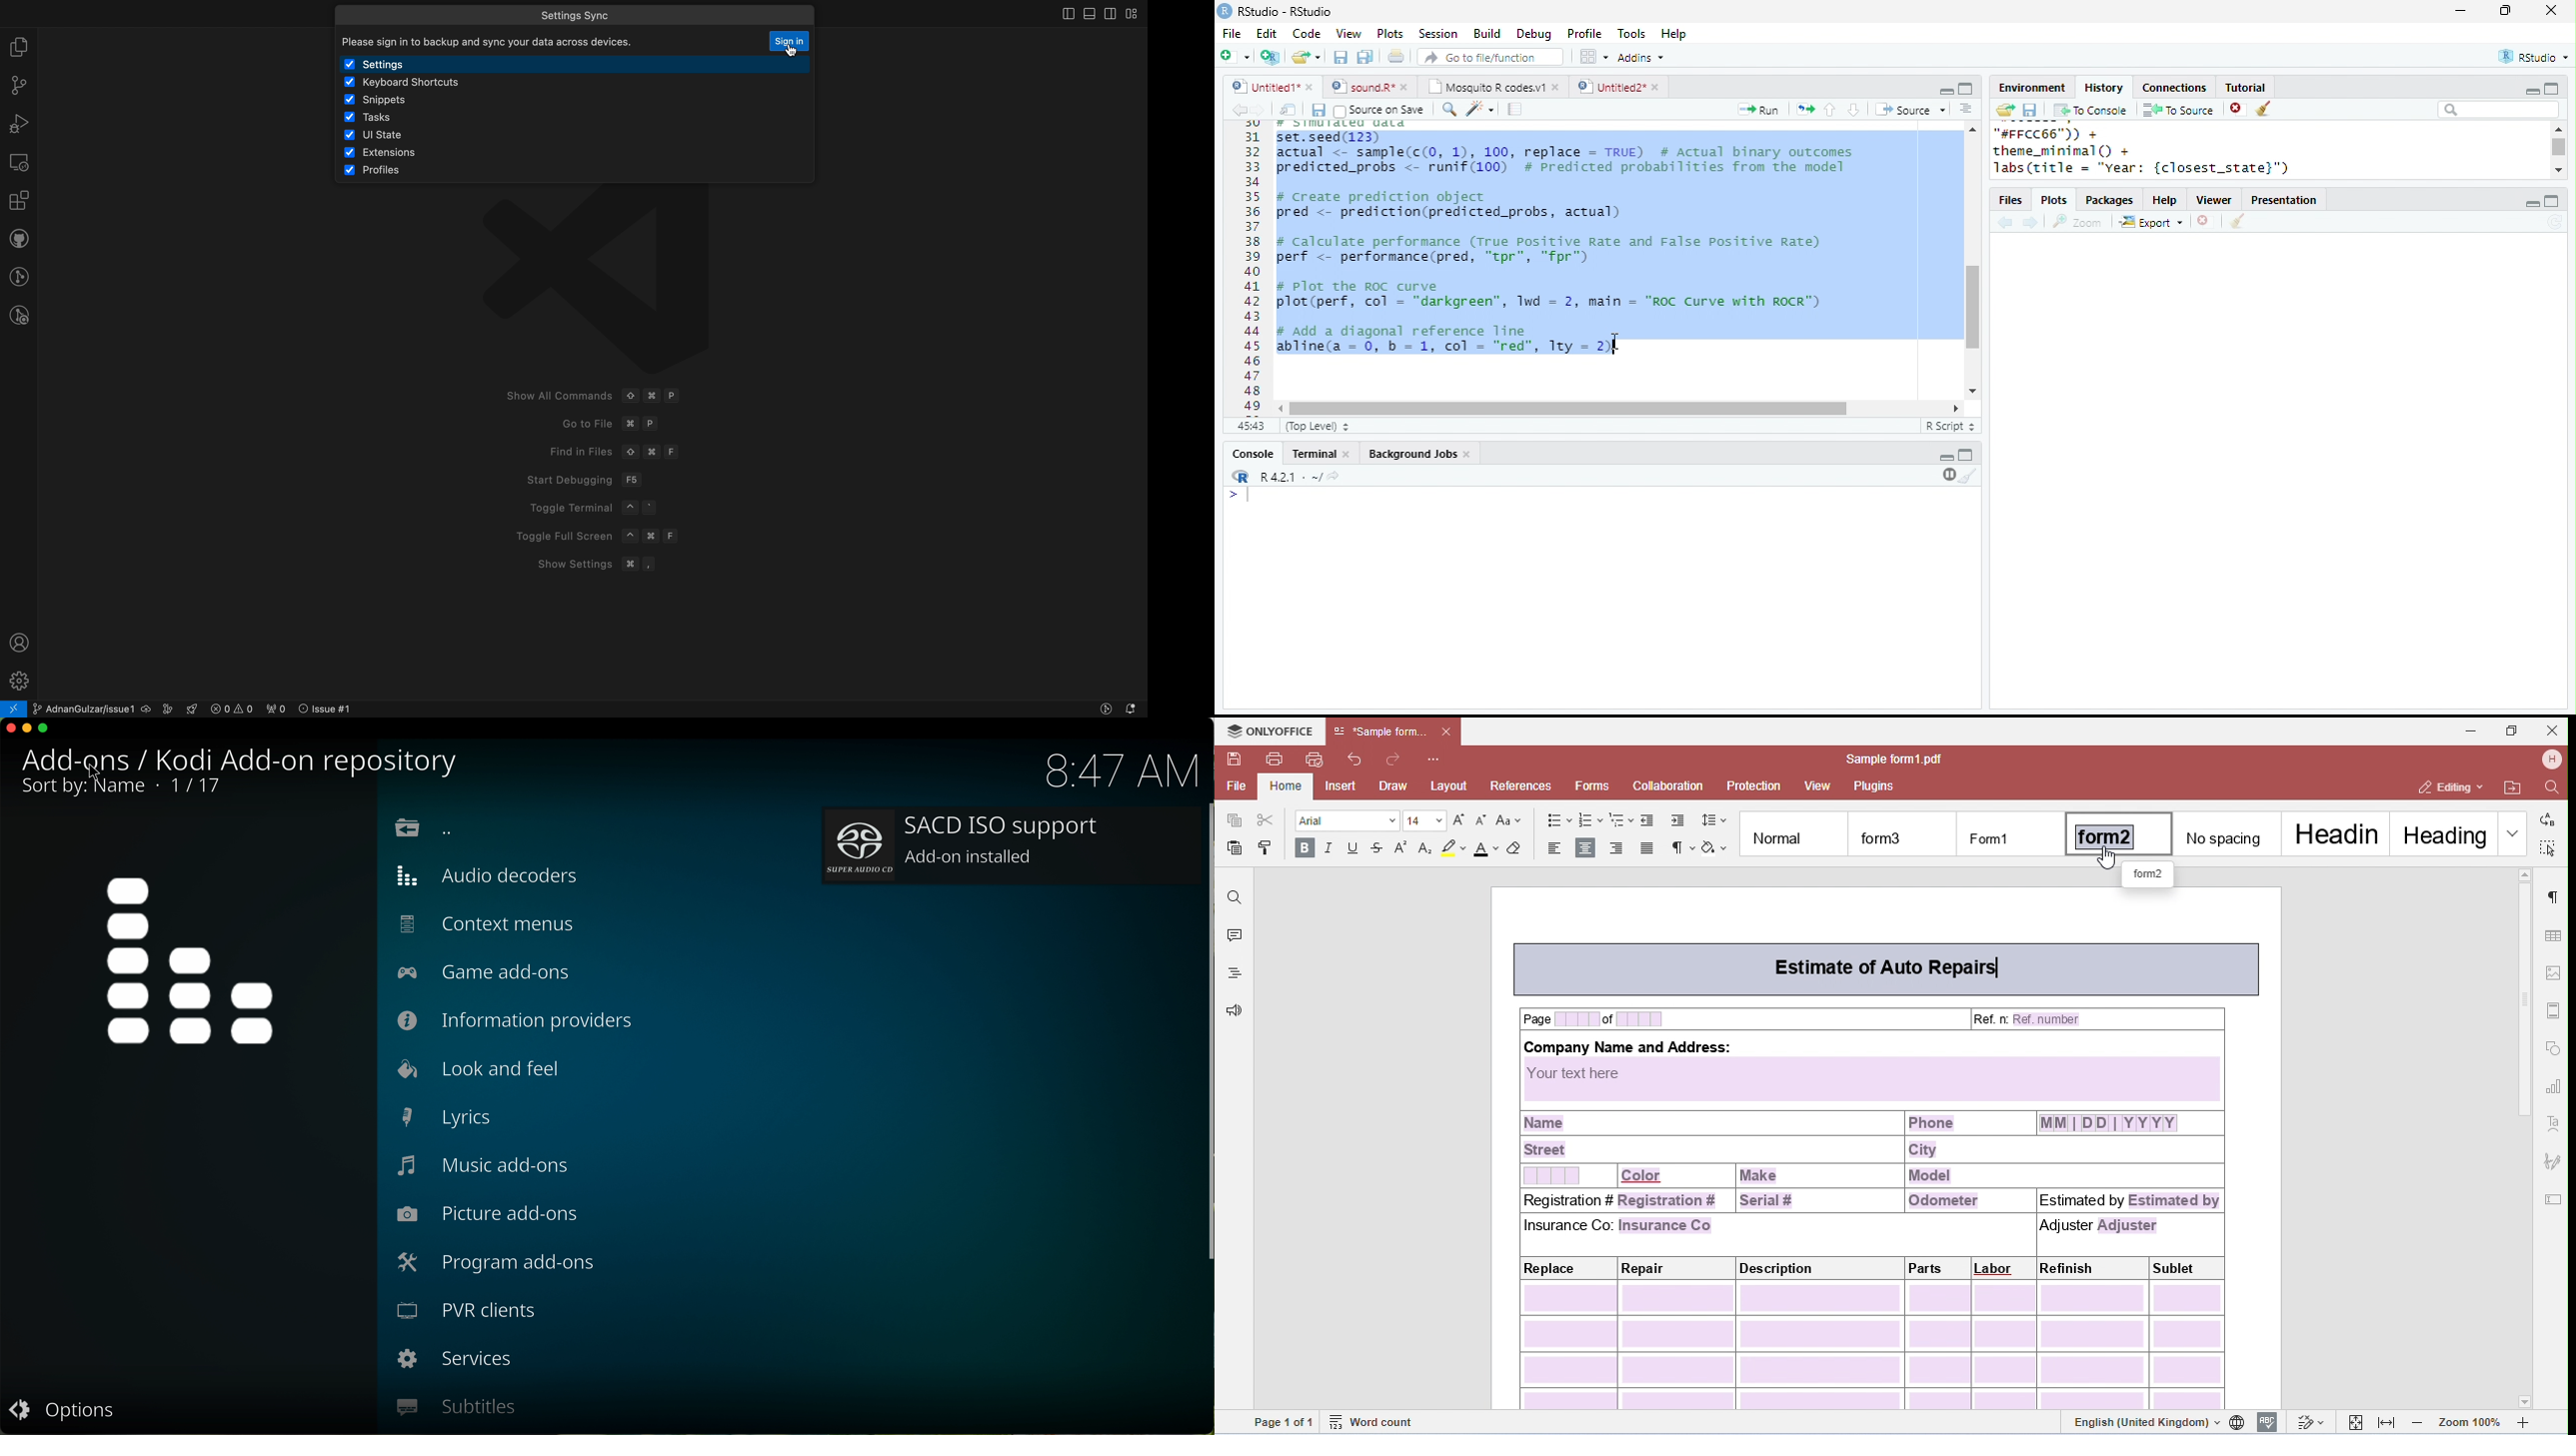 Image resolution: width=2576 pixels, height=1456 pixels. I want to click on close, so click(1348, 455).